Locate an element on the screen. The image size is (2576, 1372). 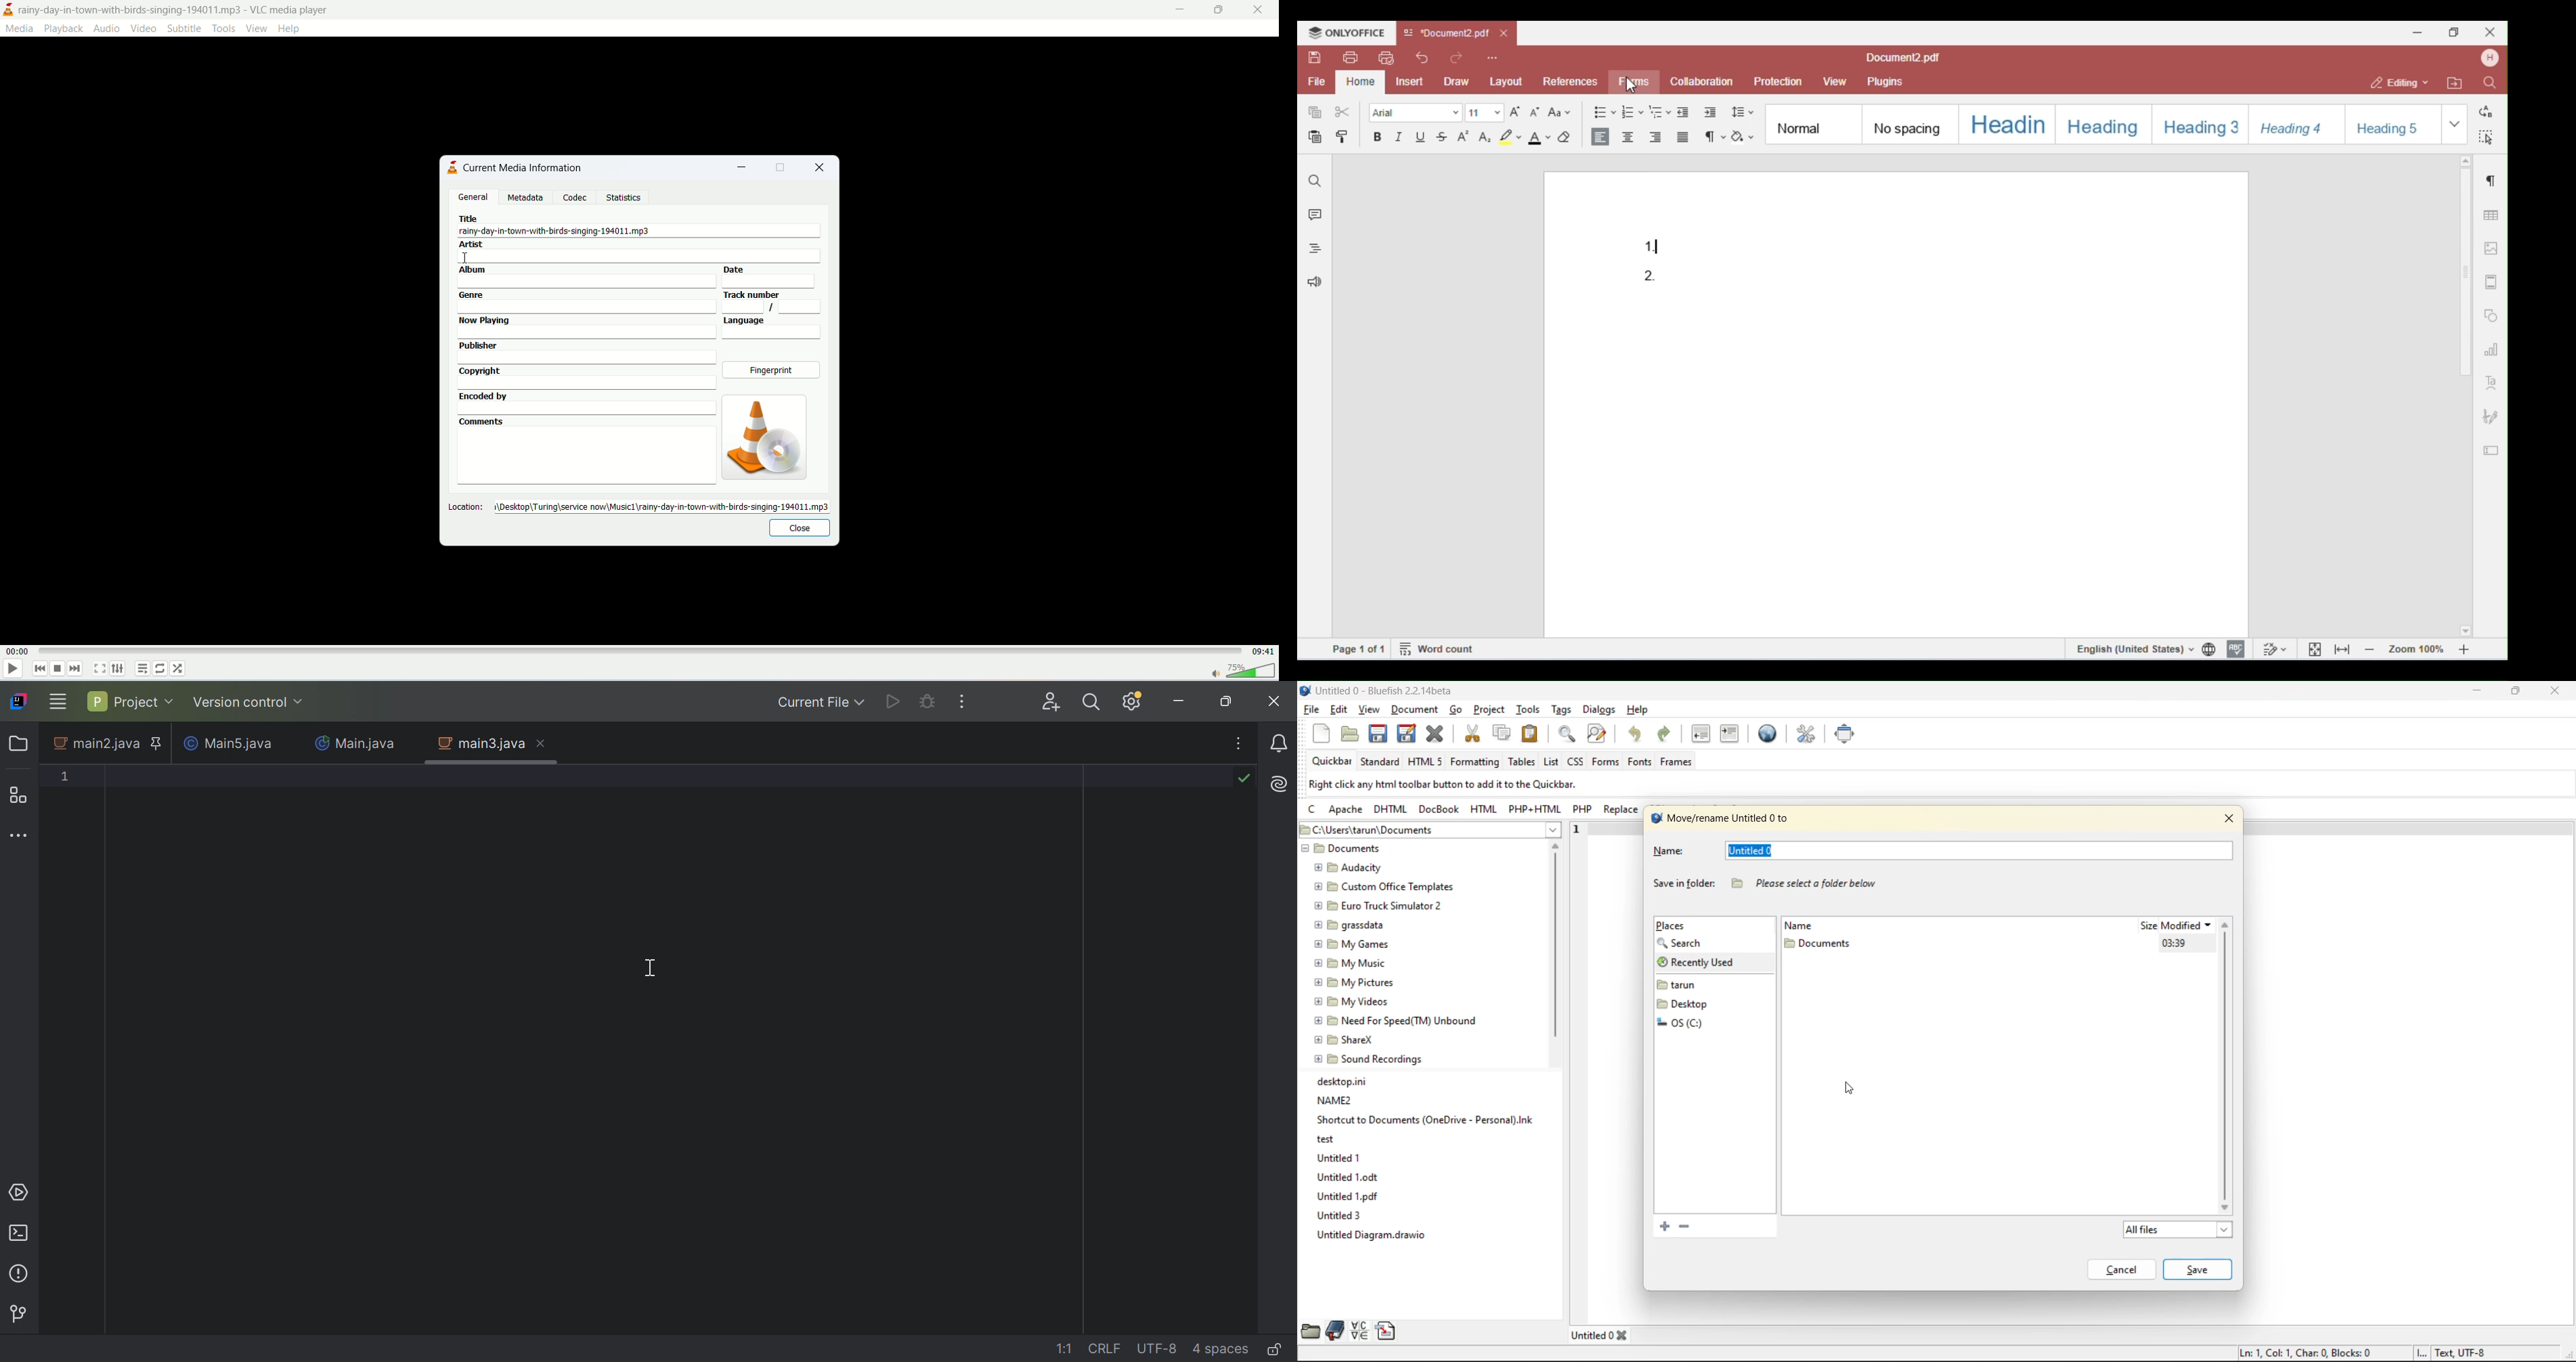
file location is located at coordinates (1416, 830).